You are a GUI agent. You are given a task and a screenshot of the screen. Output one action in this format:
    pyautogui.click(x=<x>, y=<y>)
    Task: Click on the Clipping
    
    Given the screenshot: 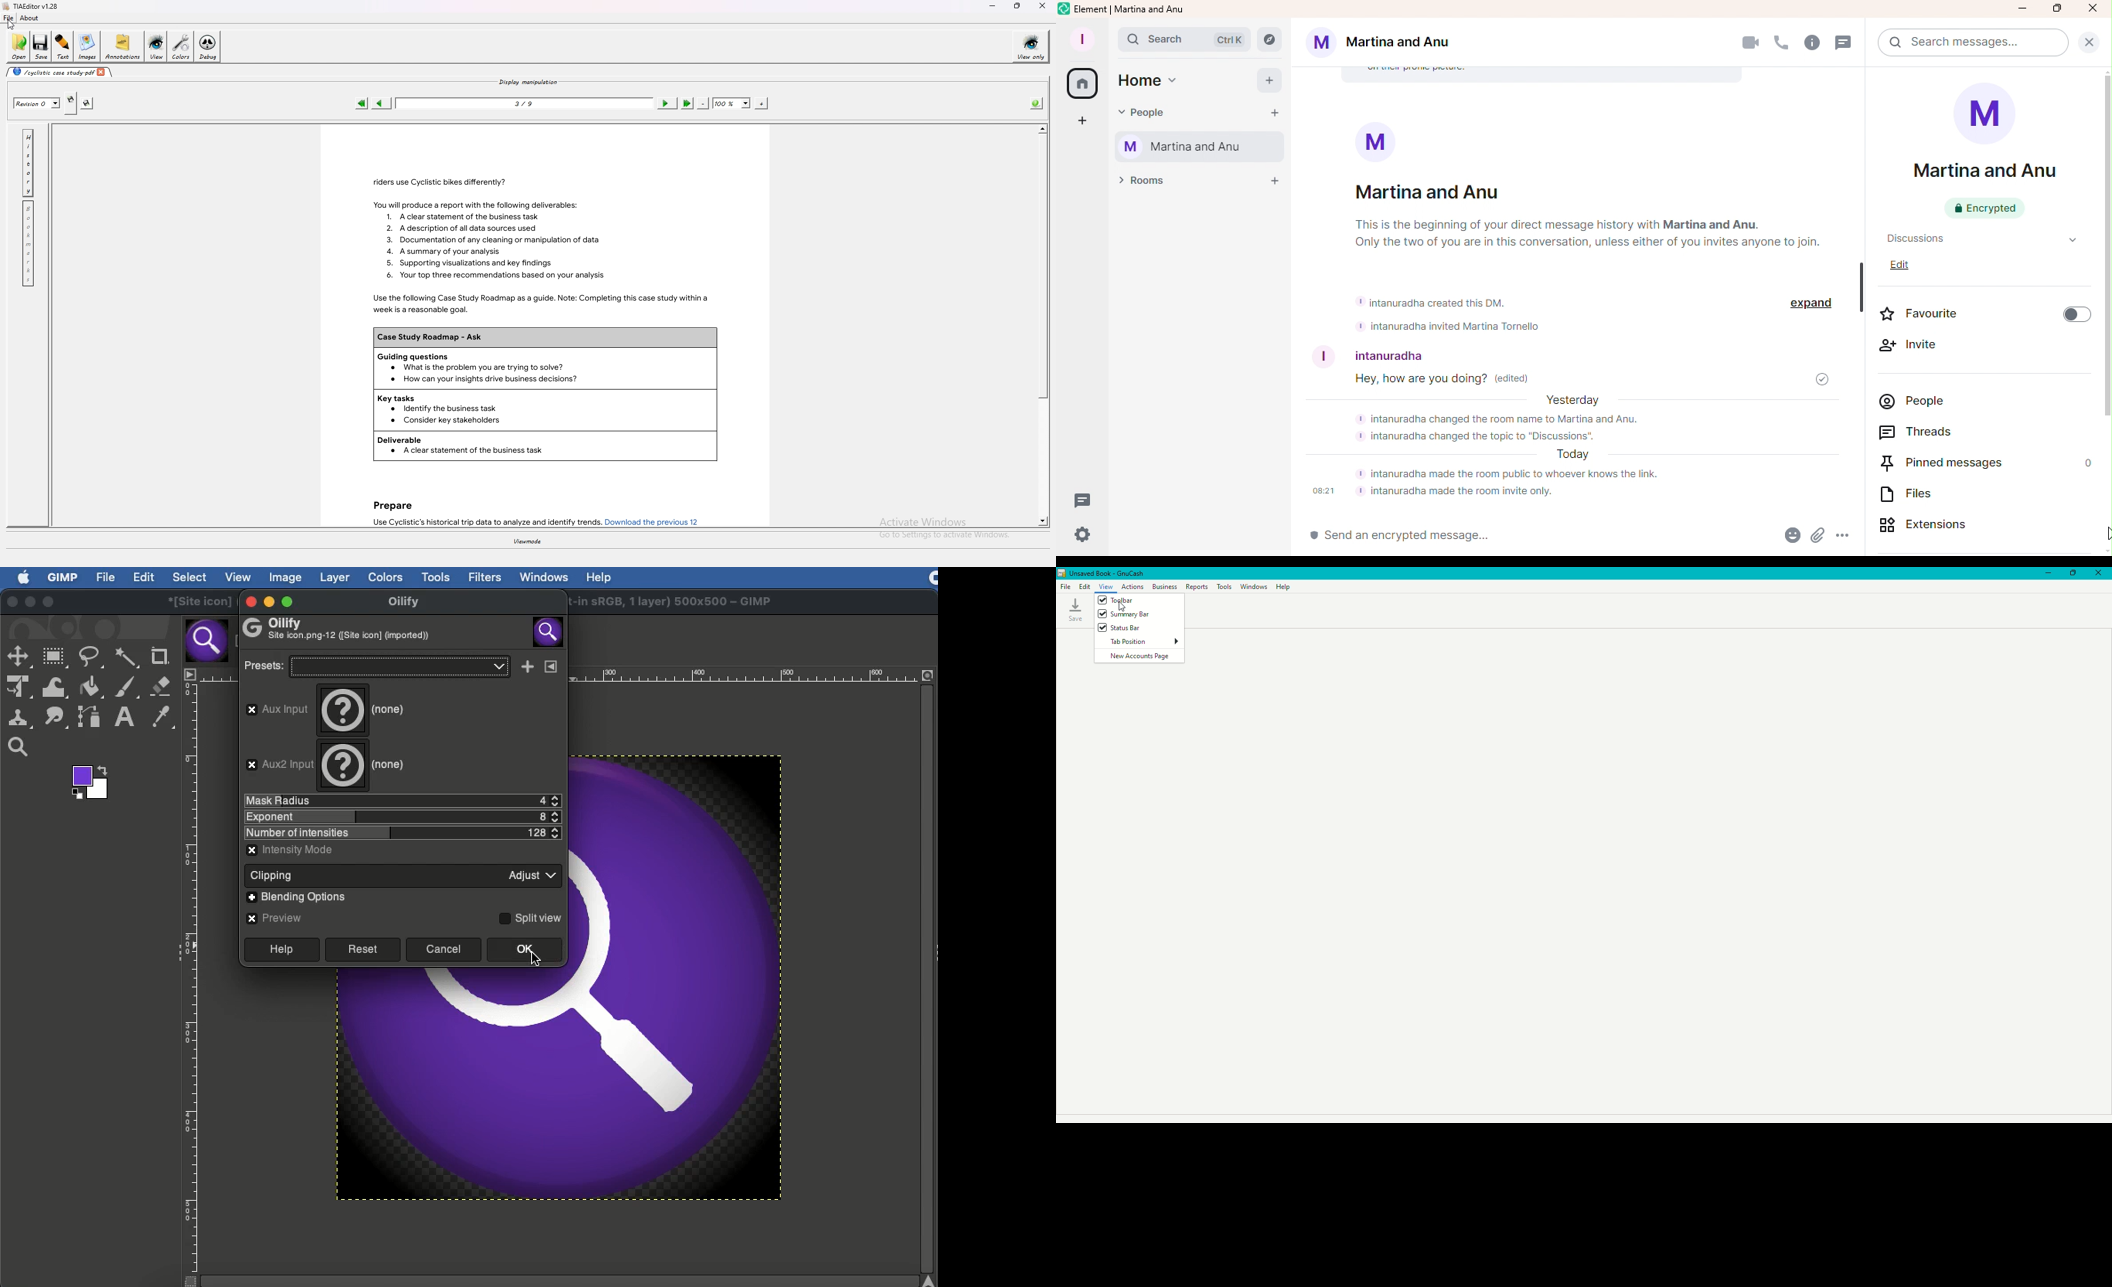 What is the action you would take?
    pyautogui.click(x=277, y=875)
    